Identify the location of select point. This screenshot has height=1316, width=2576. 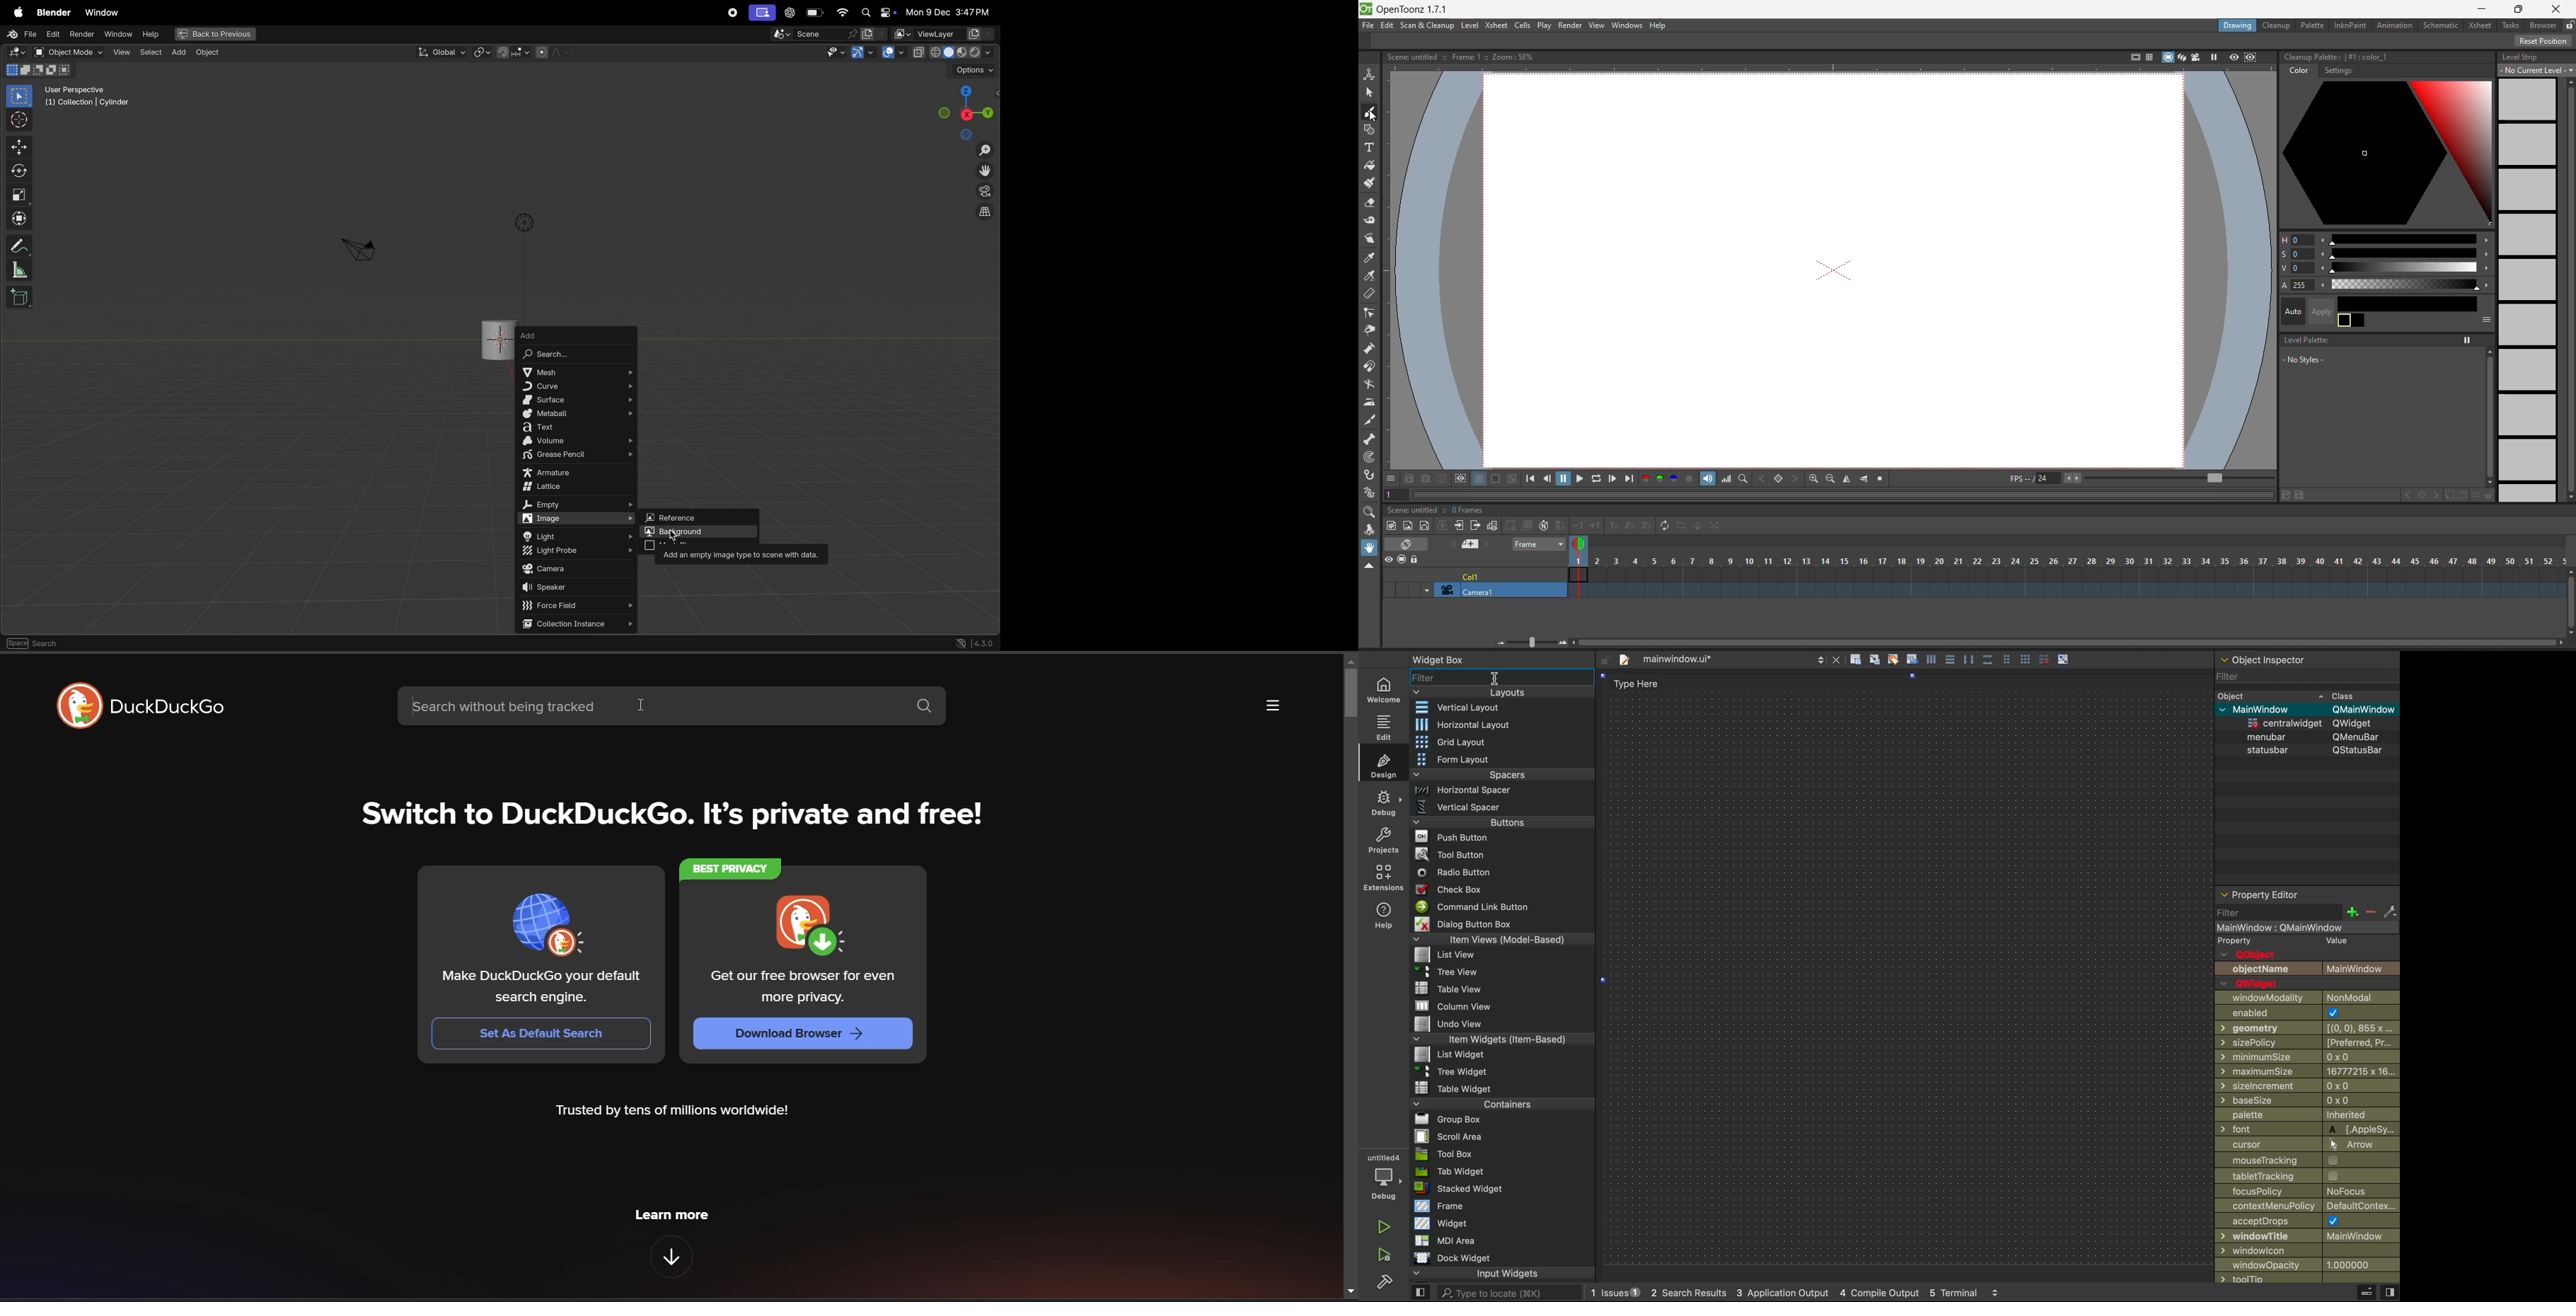
(19, 95).